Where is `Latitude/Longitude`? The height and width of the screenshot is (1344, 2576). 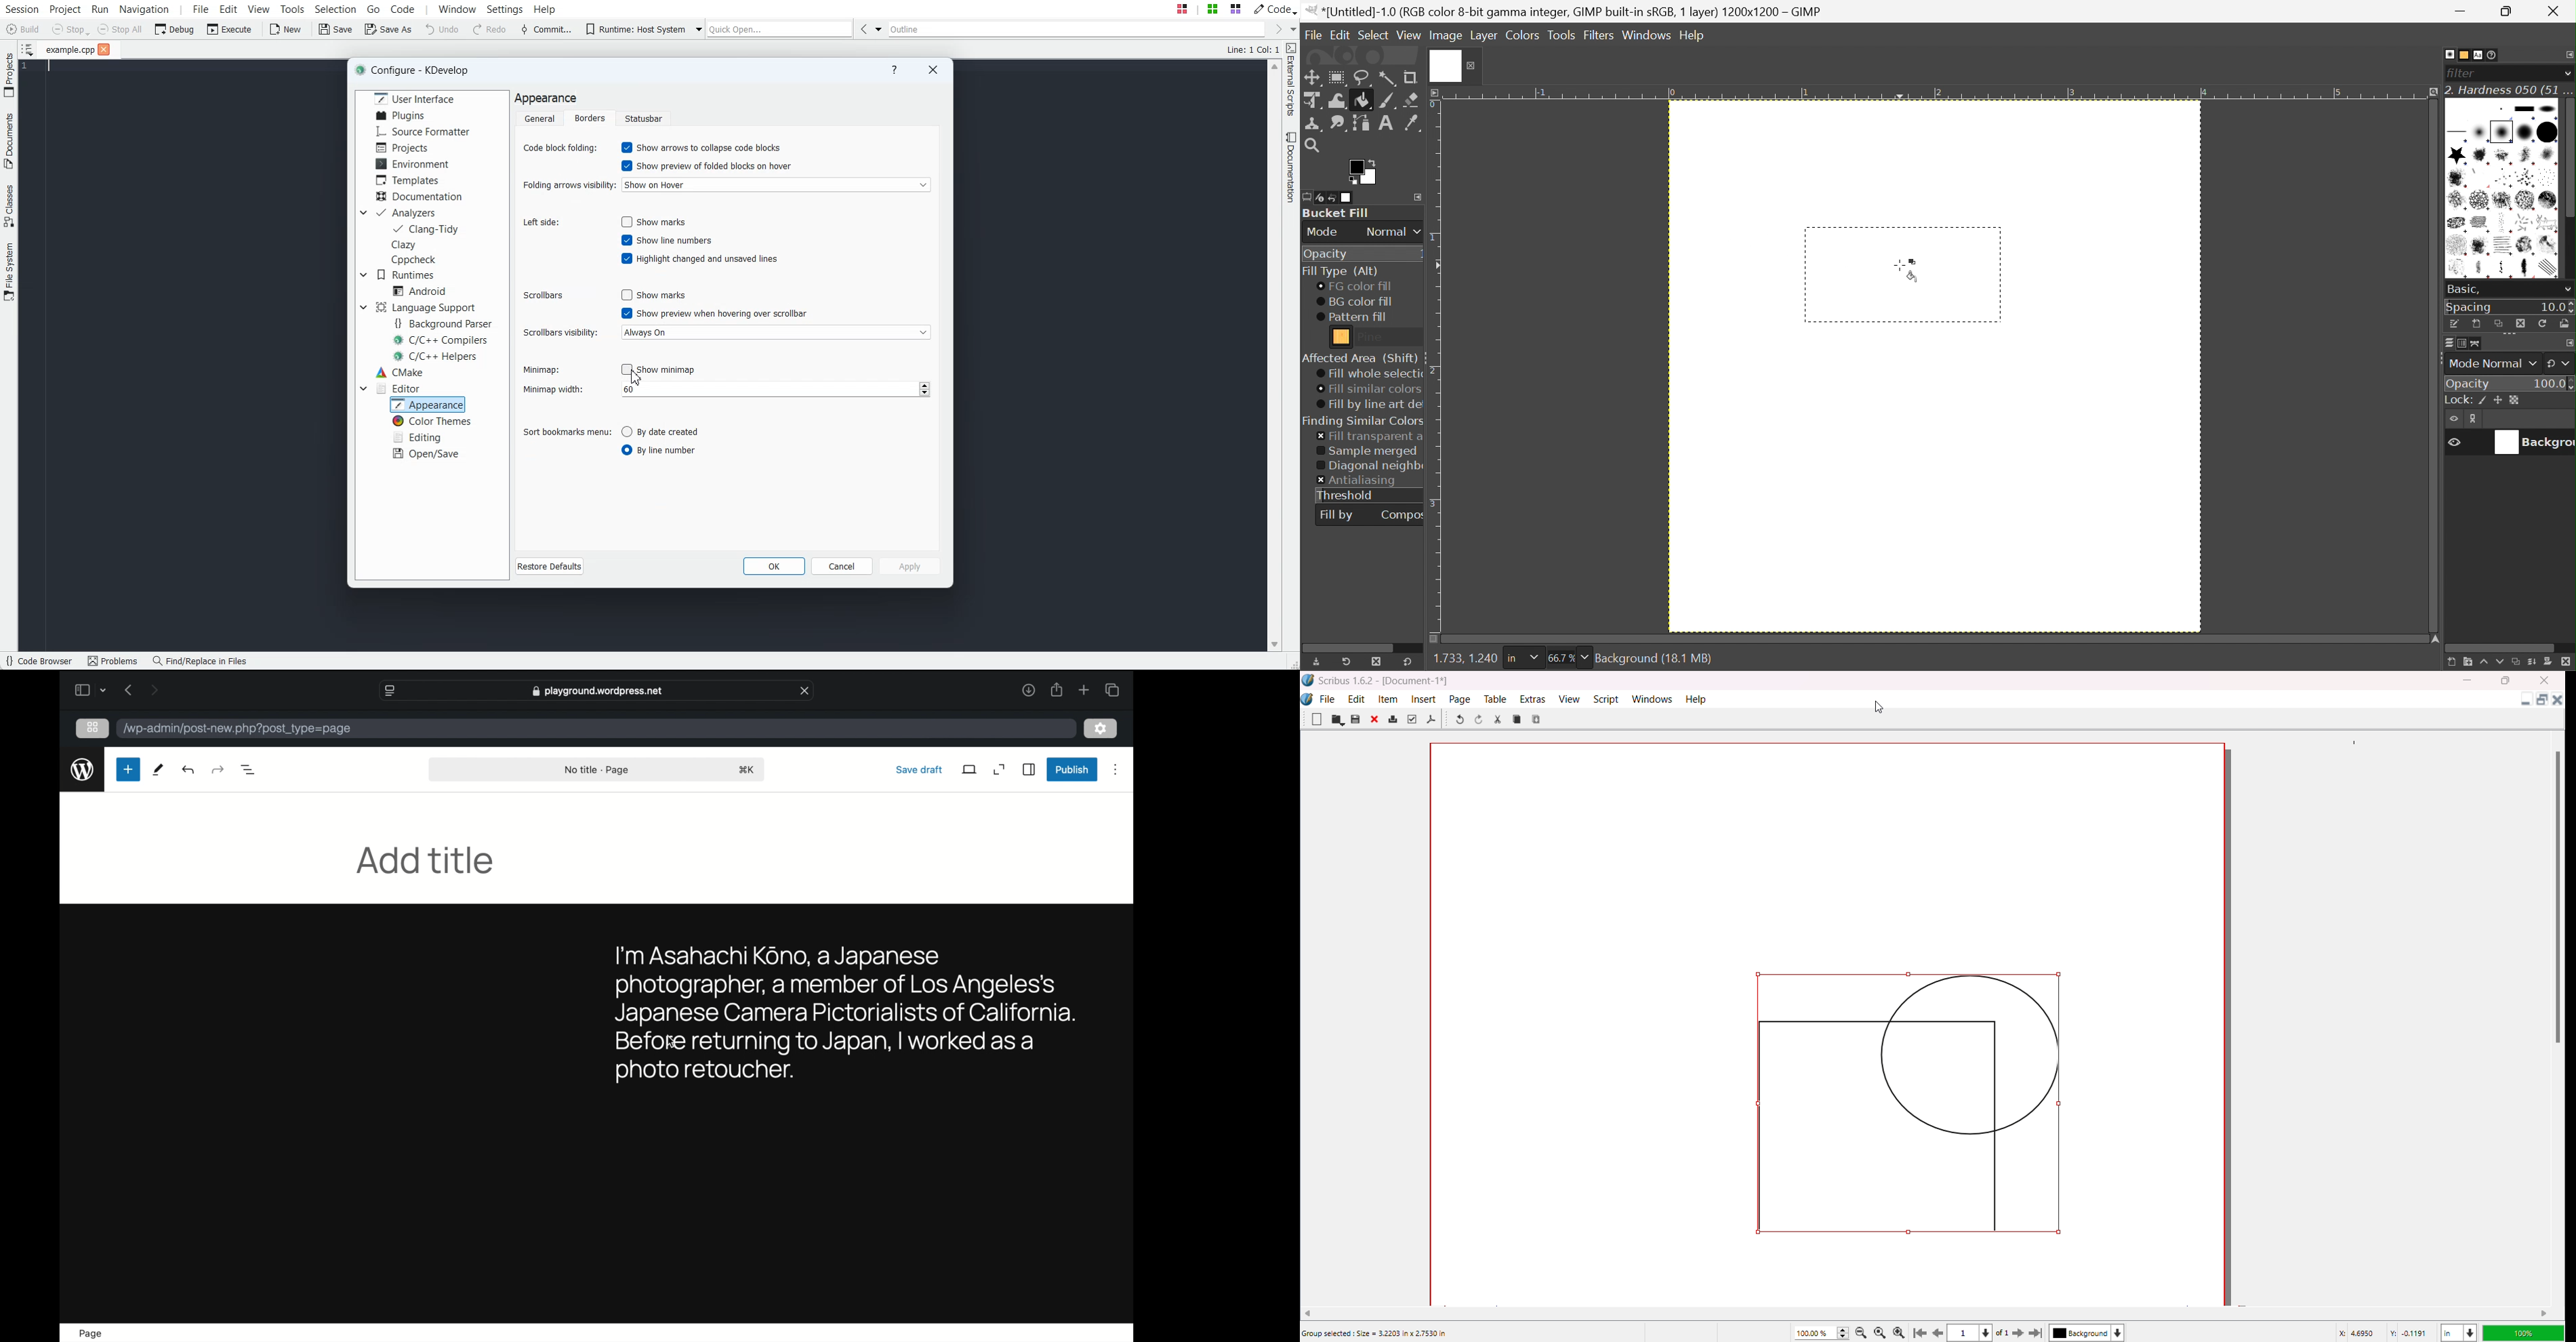
Latitude/Longitude is located at coordinates (2384, 1332).